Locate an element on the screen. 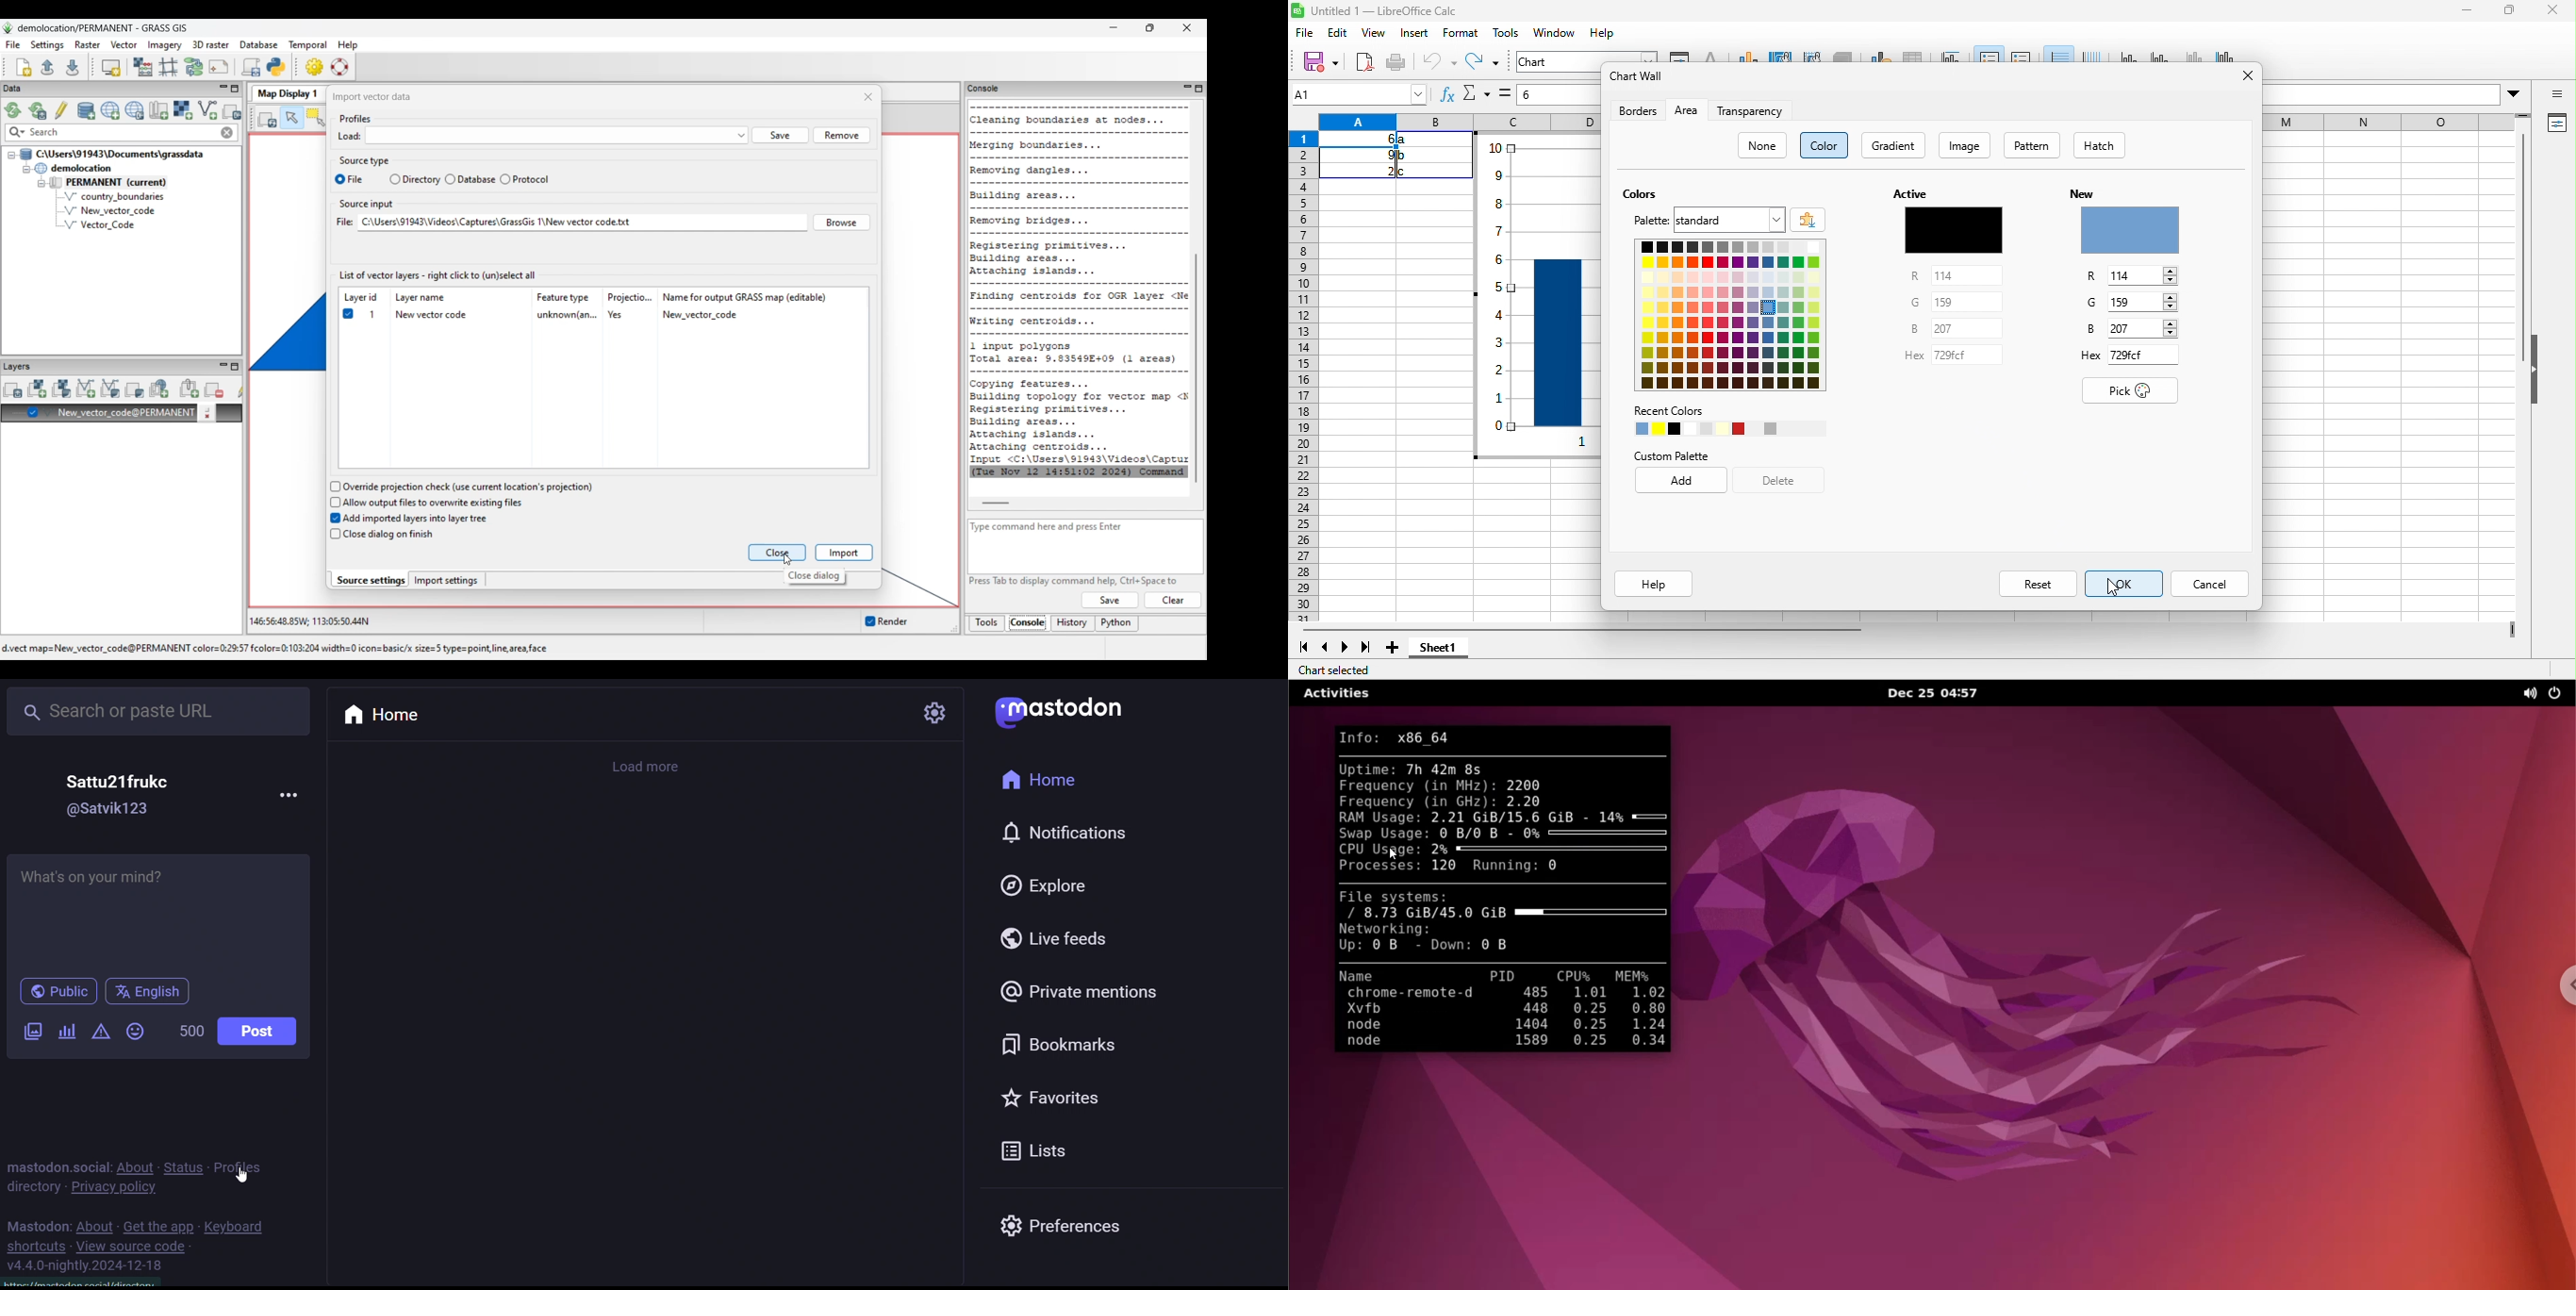 The image size is (2576, 1316). 114 is located at coordinates (1948, 275).